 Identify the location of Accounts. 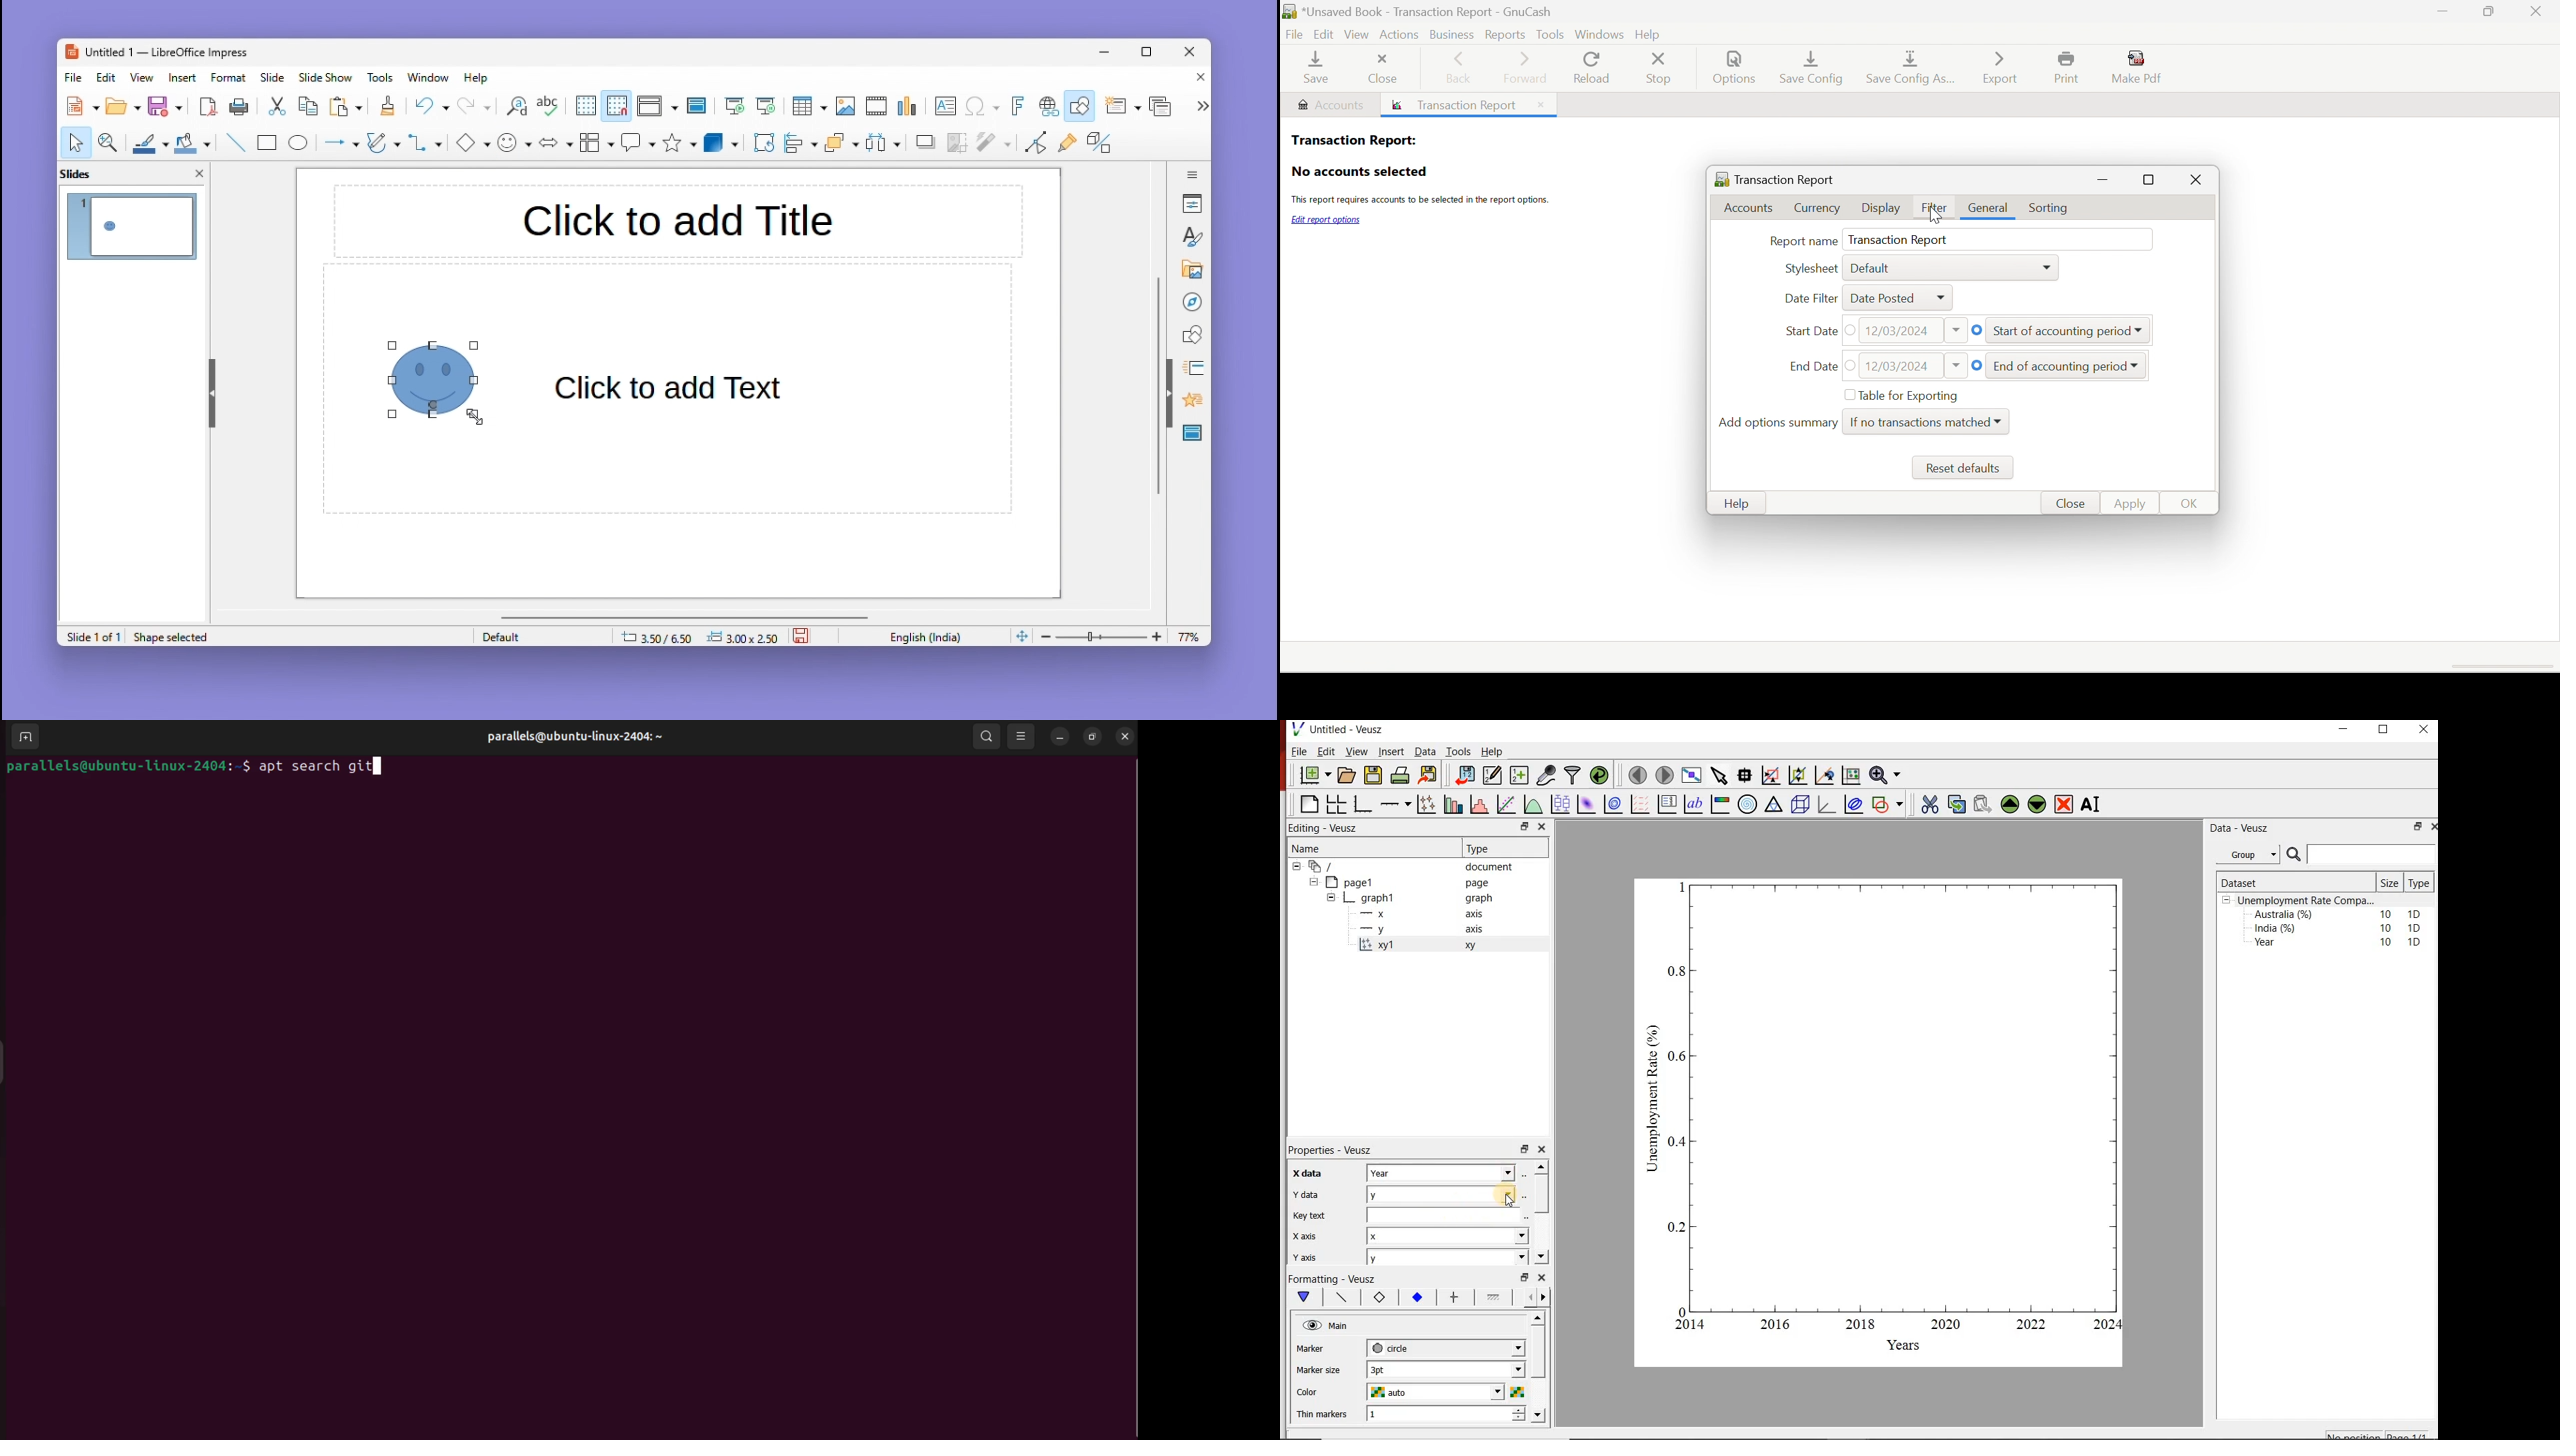
(1753, 209).